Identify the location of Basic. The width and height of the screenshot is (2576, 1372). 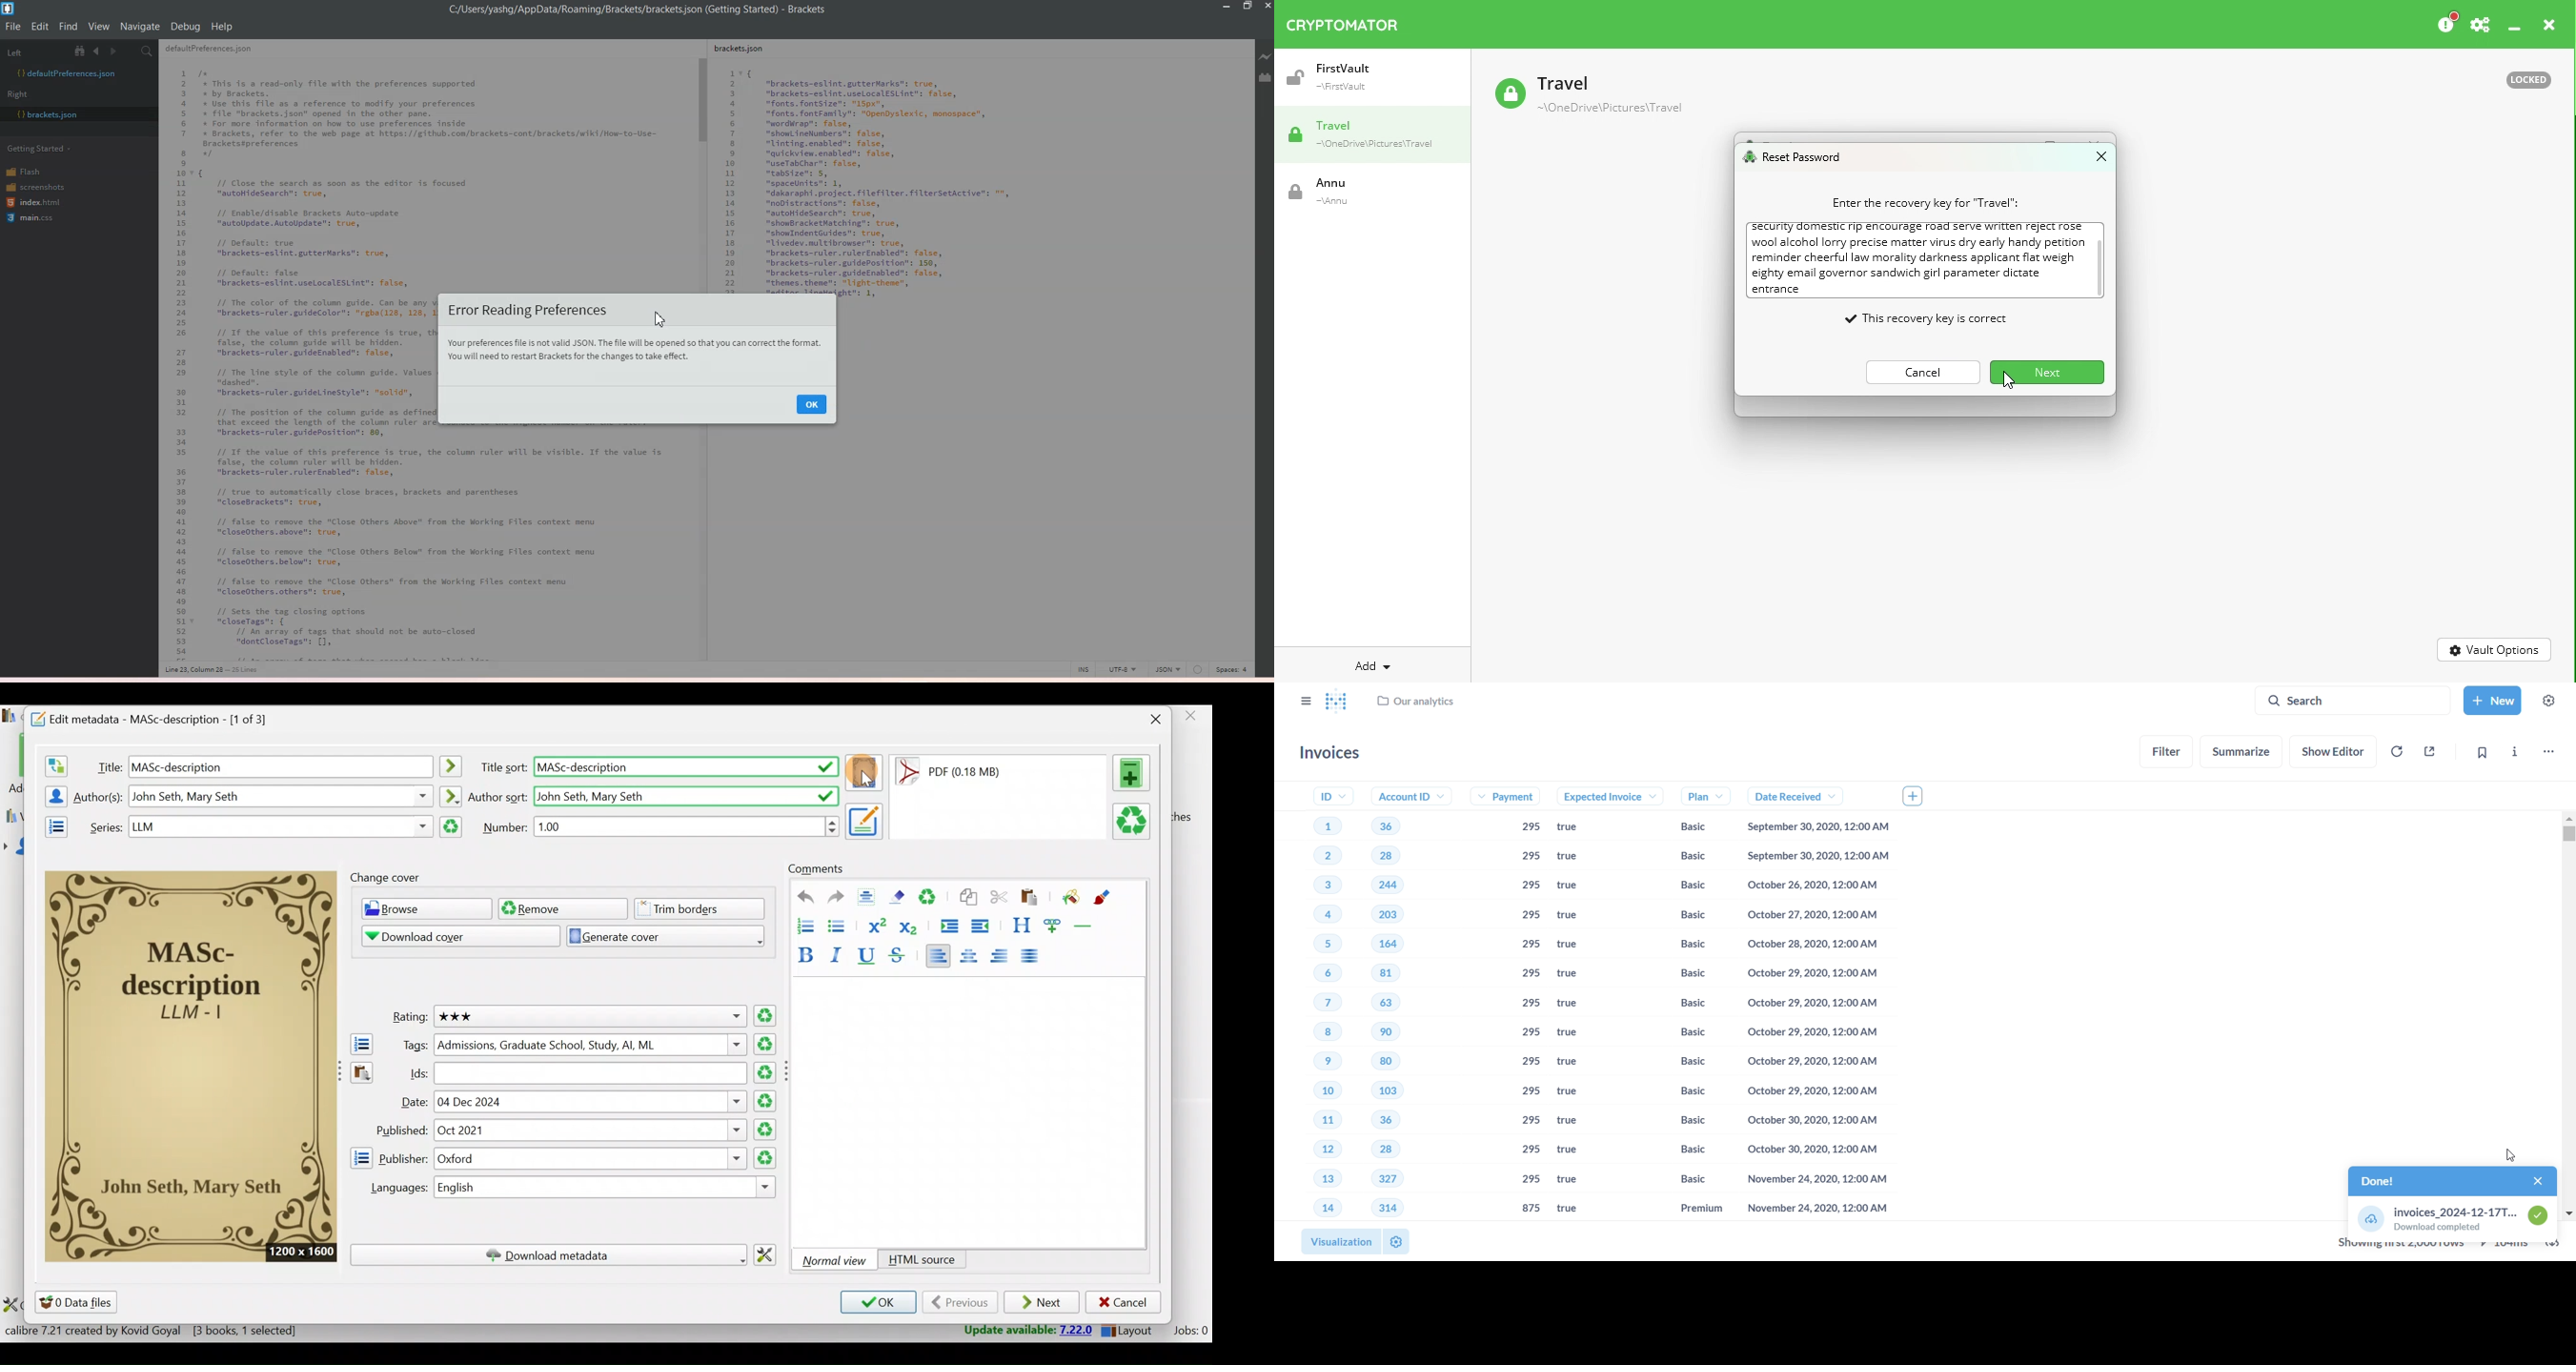
(1682, 916).